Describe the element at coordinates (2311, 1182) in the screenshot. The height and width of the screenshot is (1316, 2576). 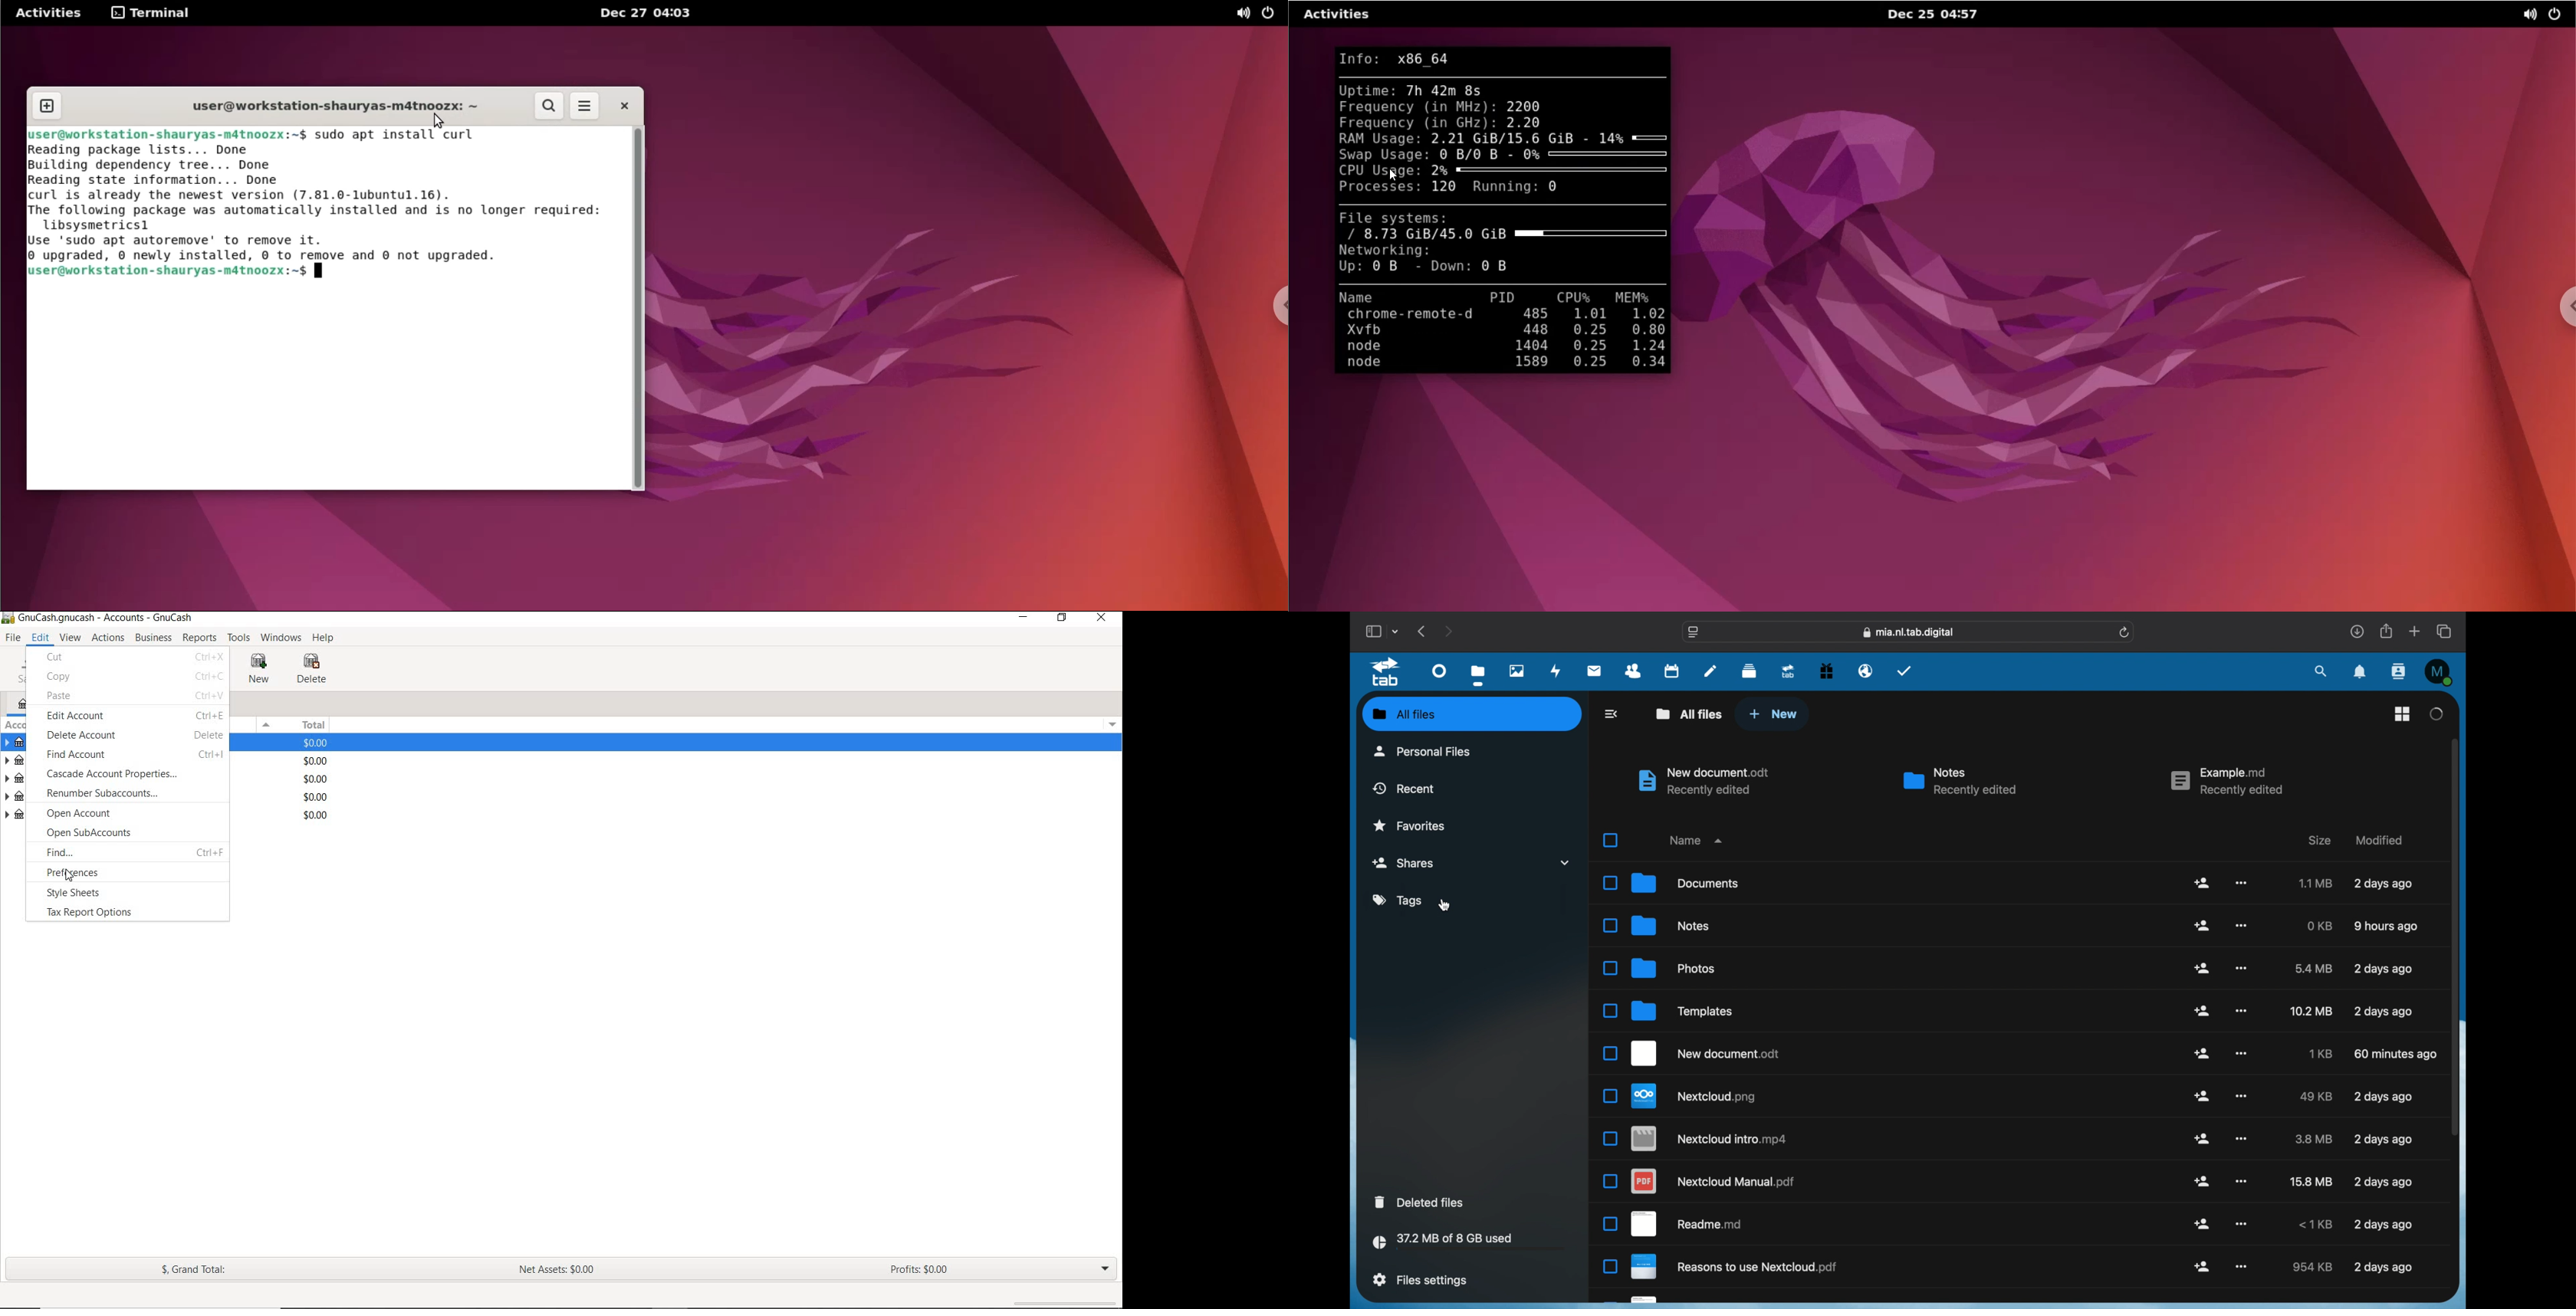
I see `size` at that location.